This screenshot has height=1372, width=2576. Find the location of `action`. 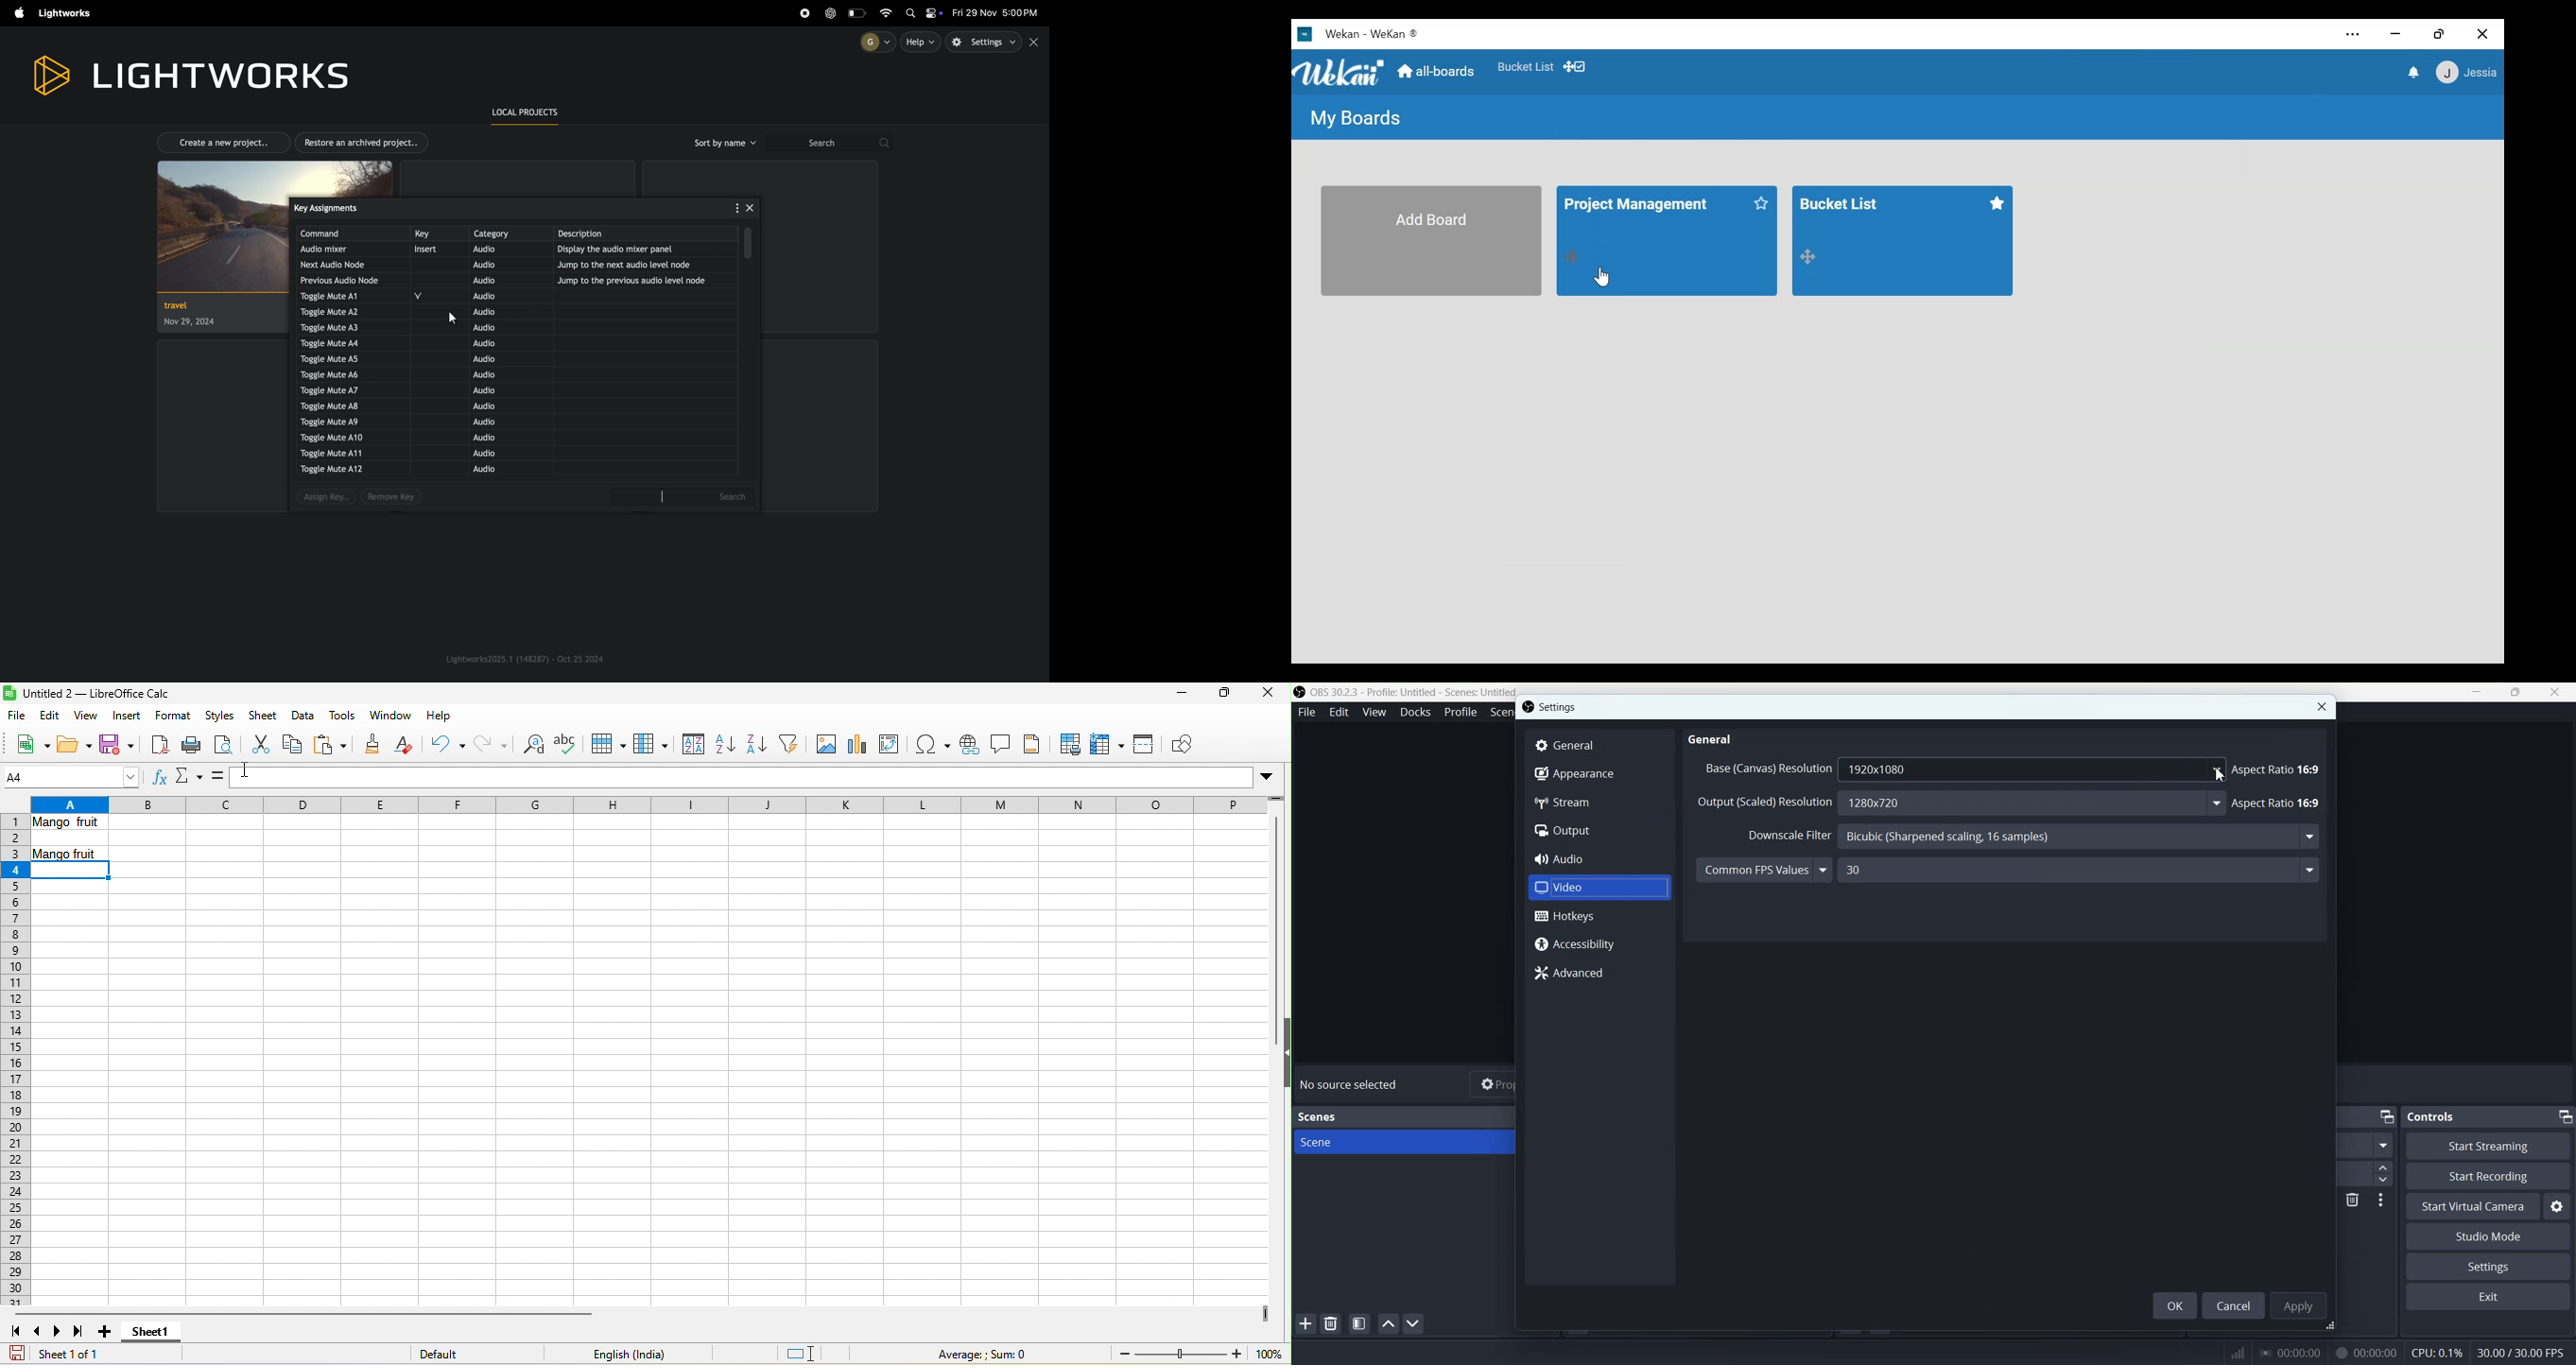

action is located at coordinates (1574, 256).